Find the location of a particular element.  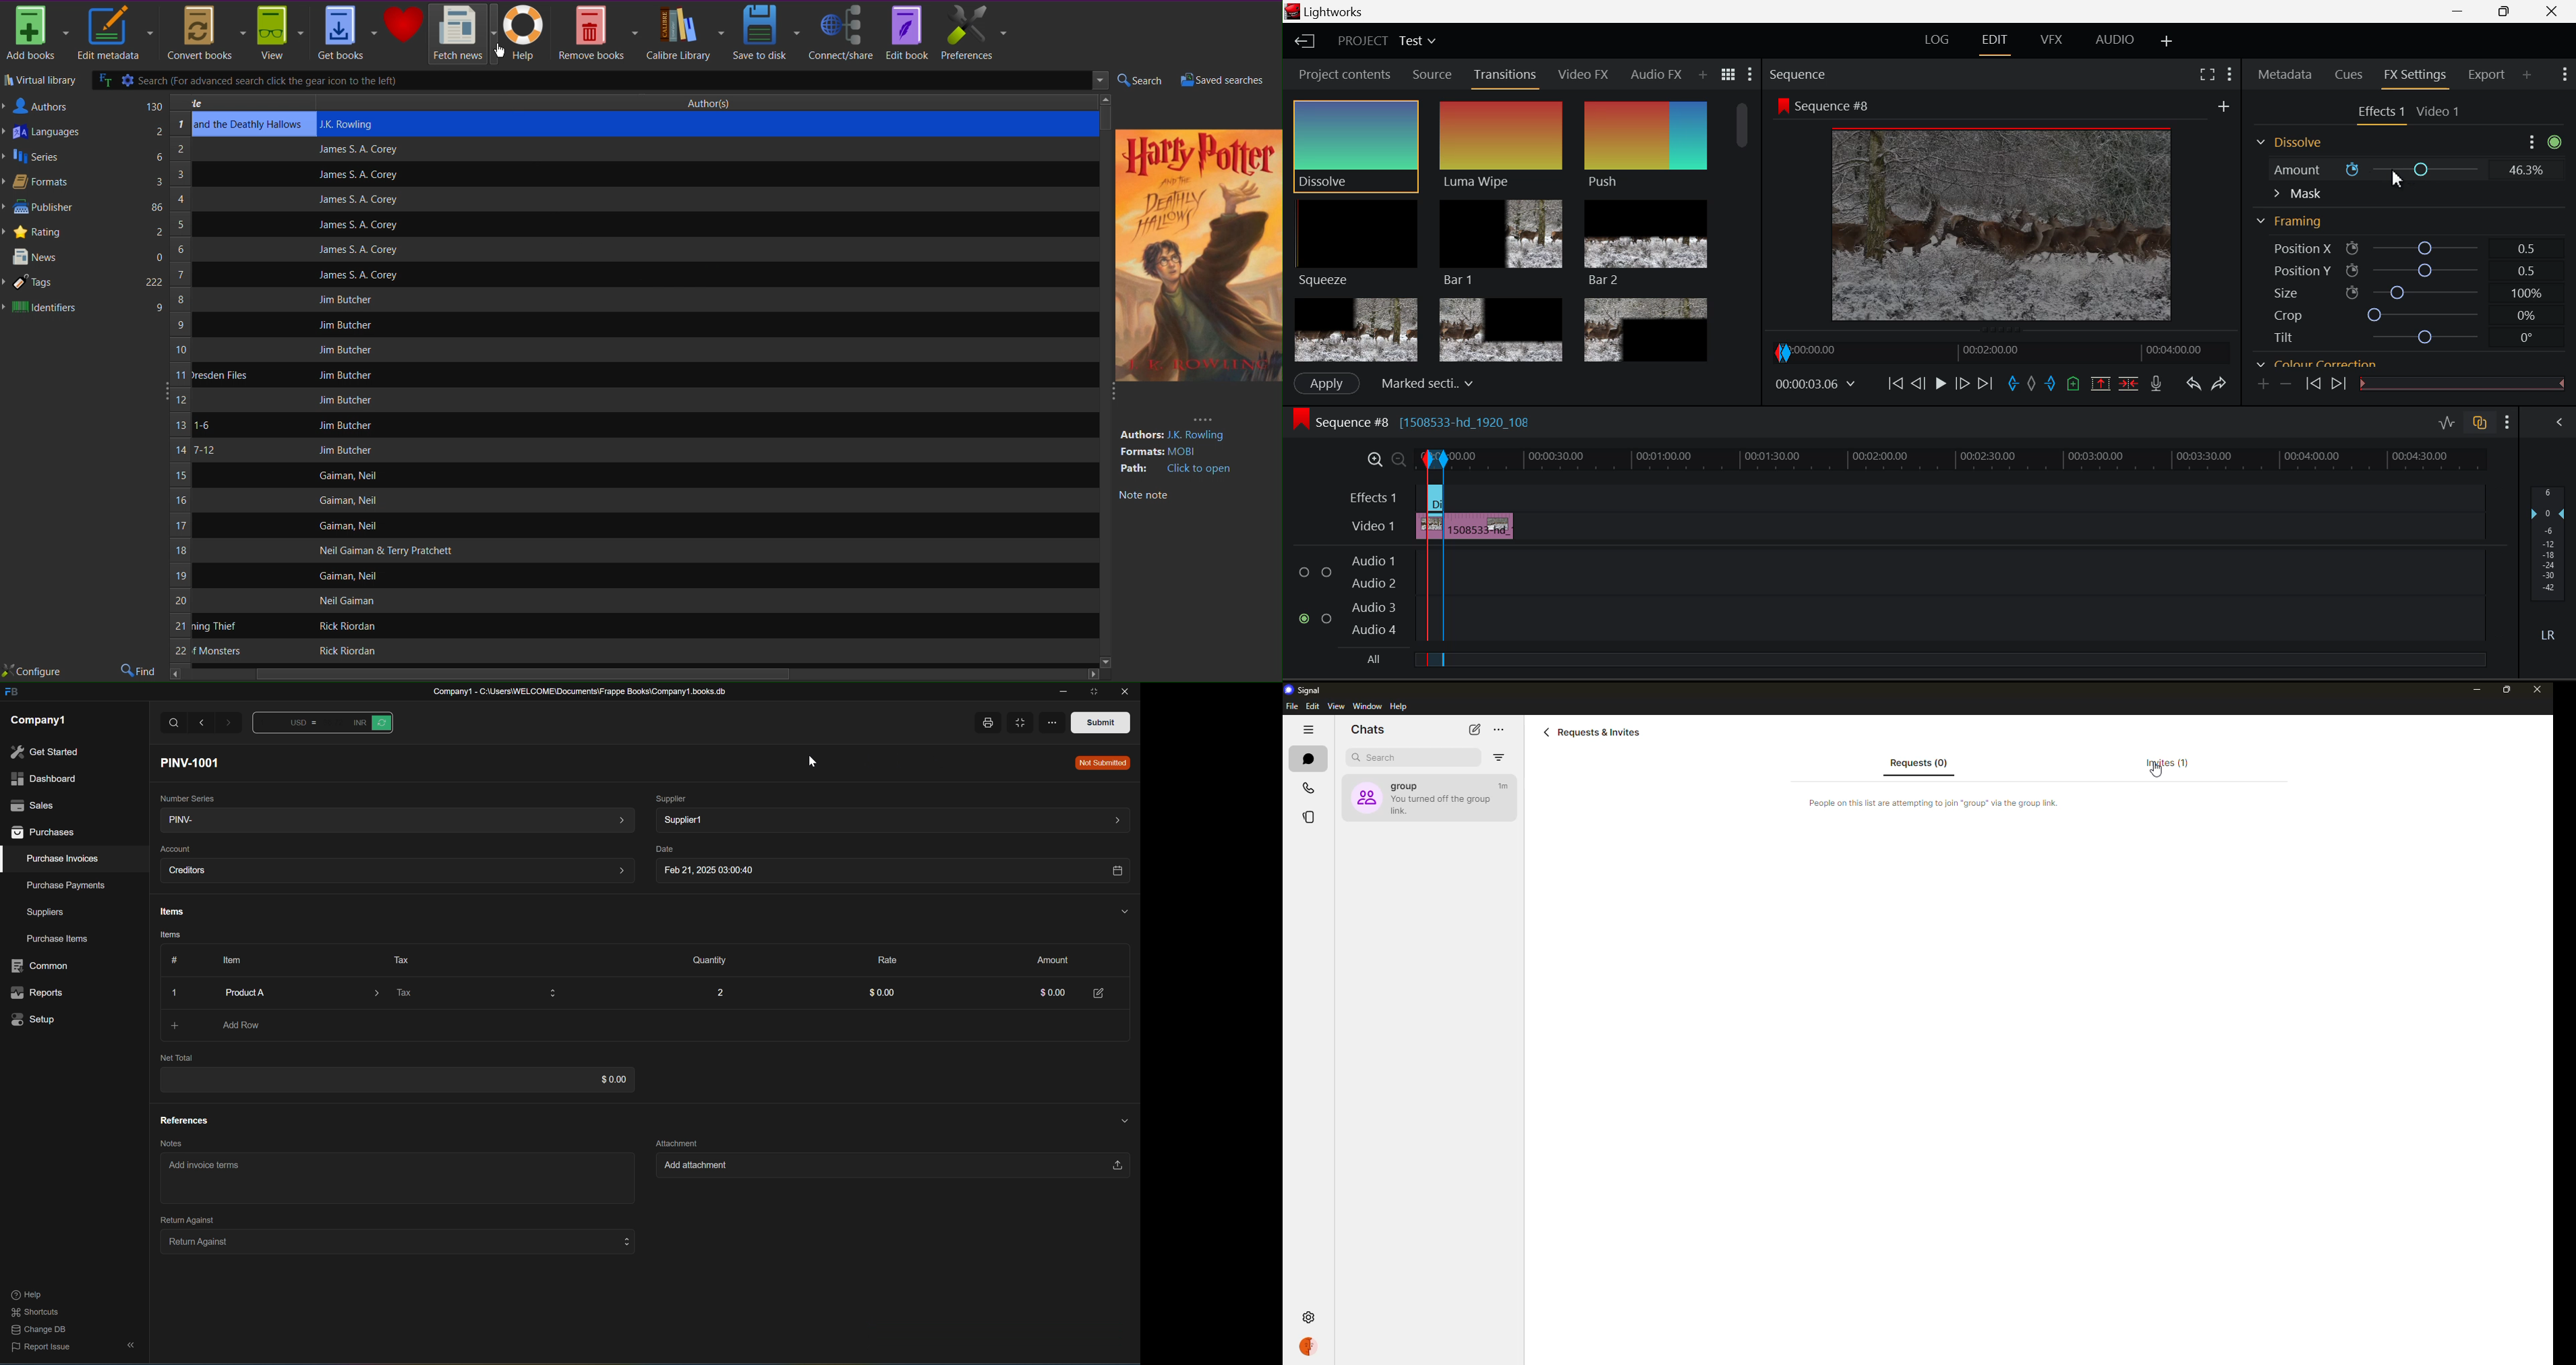

Sequence #8 Editing Section is located at coordinates (1452, 424).